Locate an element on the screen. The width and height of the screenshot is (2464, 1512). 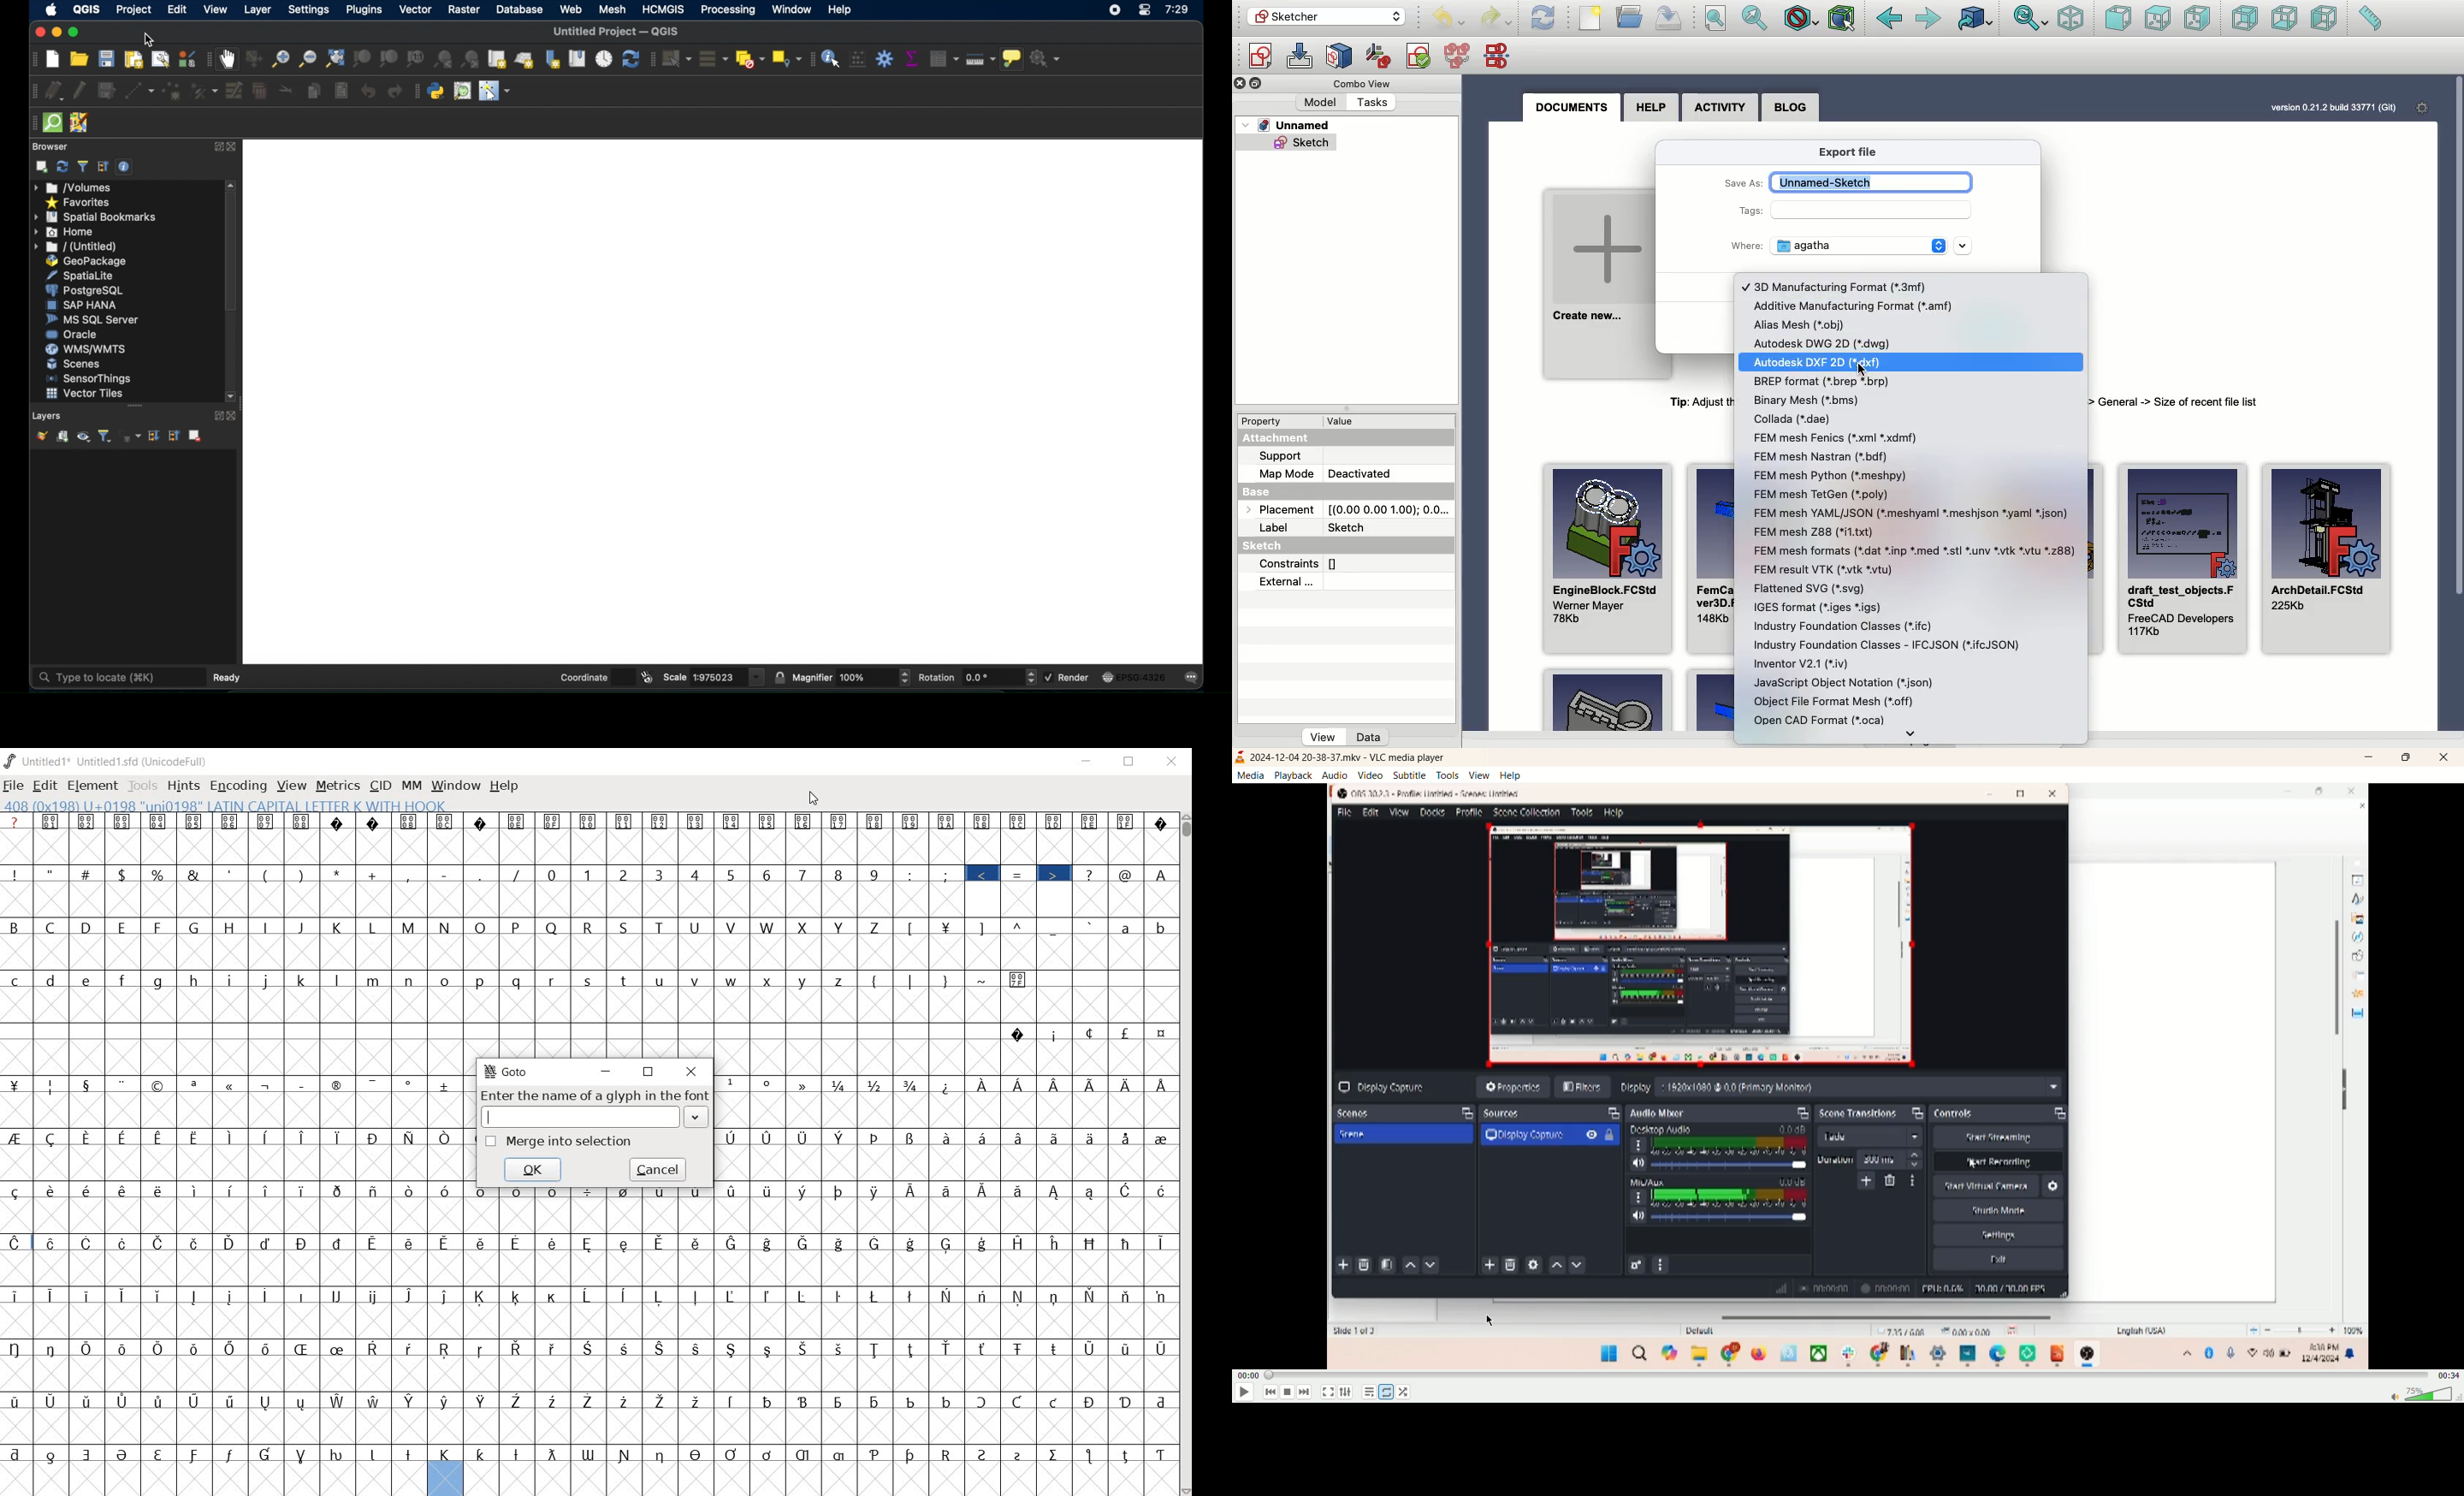
Tags is located at coordinates (1752, 213).